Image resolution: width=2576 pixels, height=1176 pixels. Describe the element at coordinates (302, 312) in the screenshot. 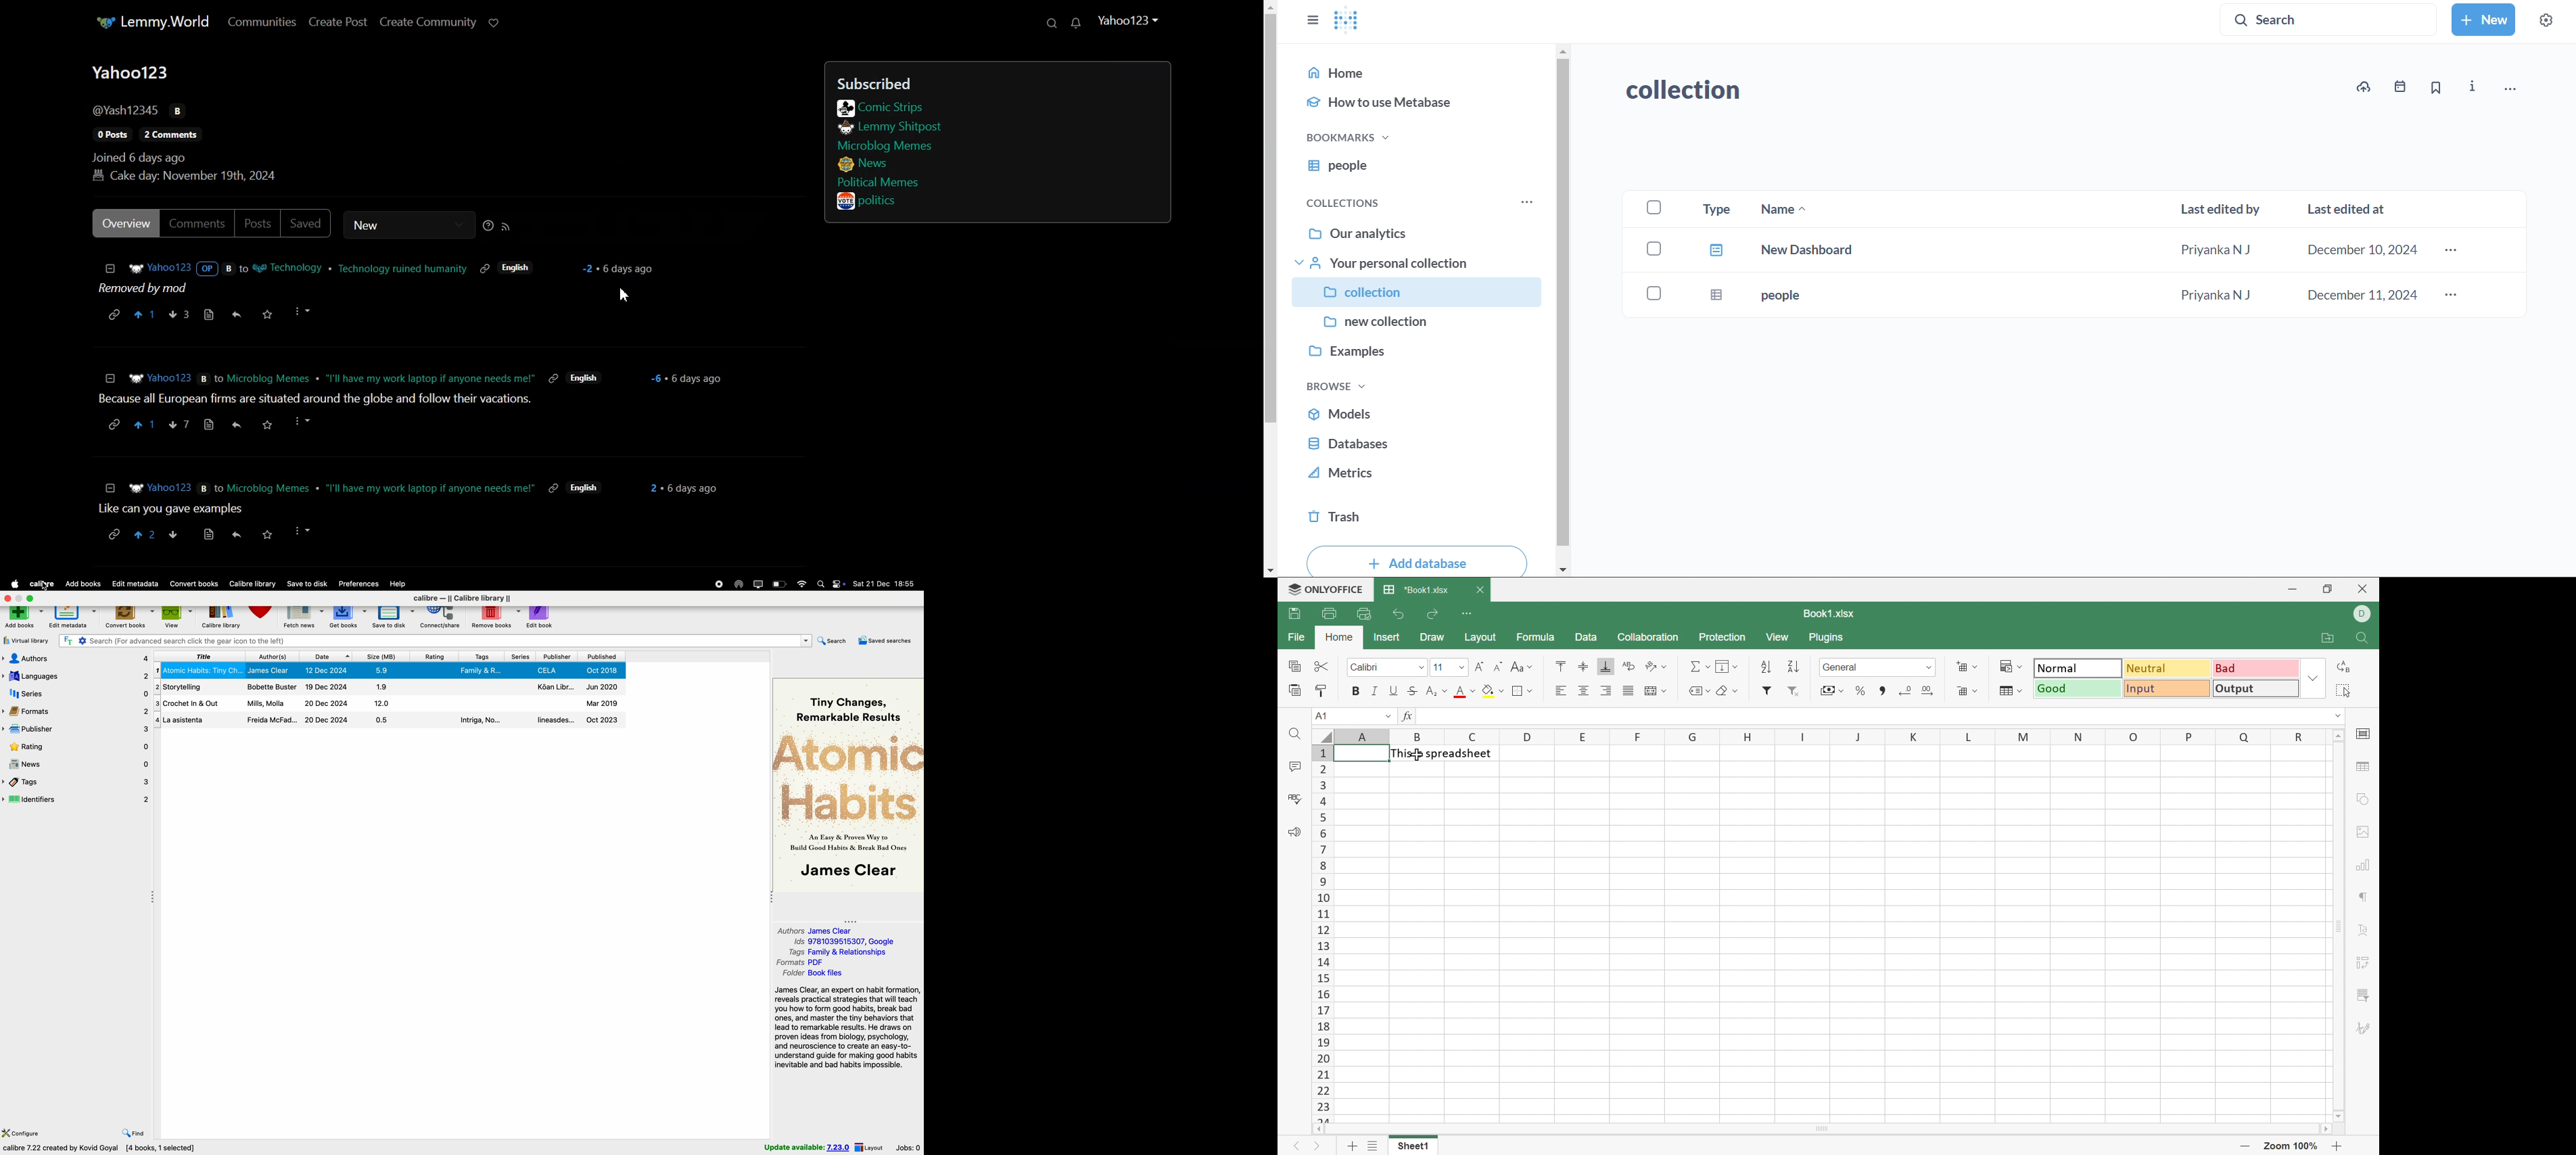

I see `More actions` at that location.